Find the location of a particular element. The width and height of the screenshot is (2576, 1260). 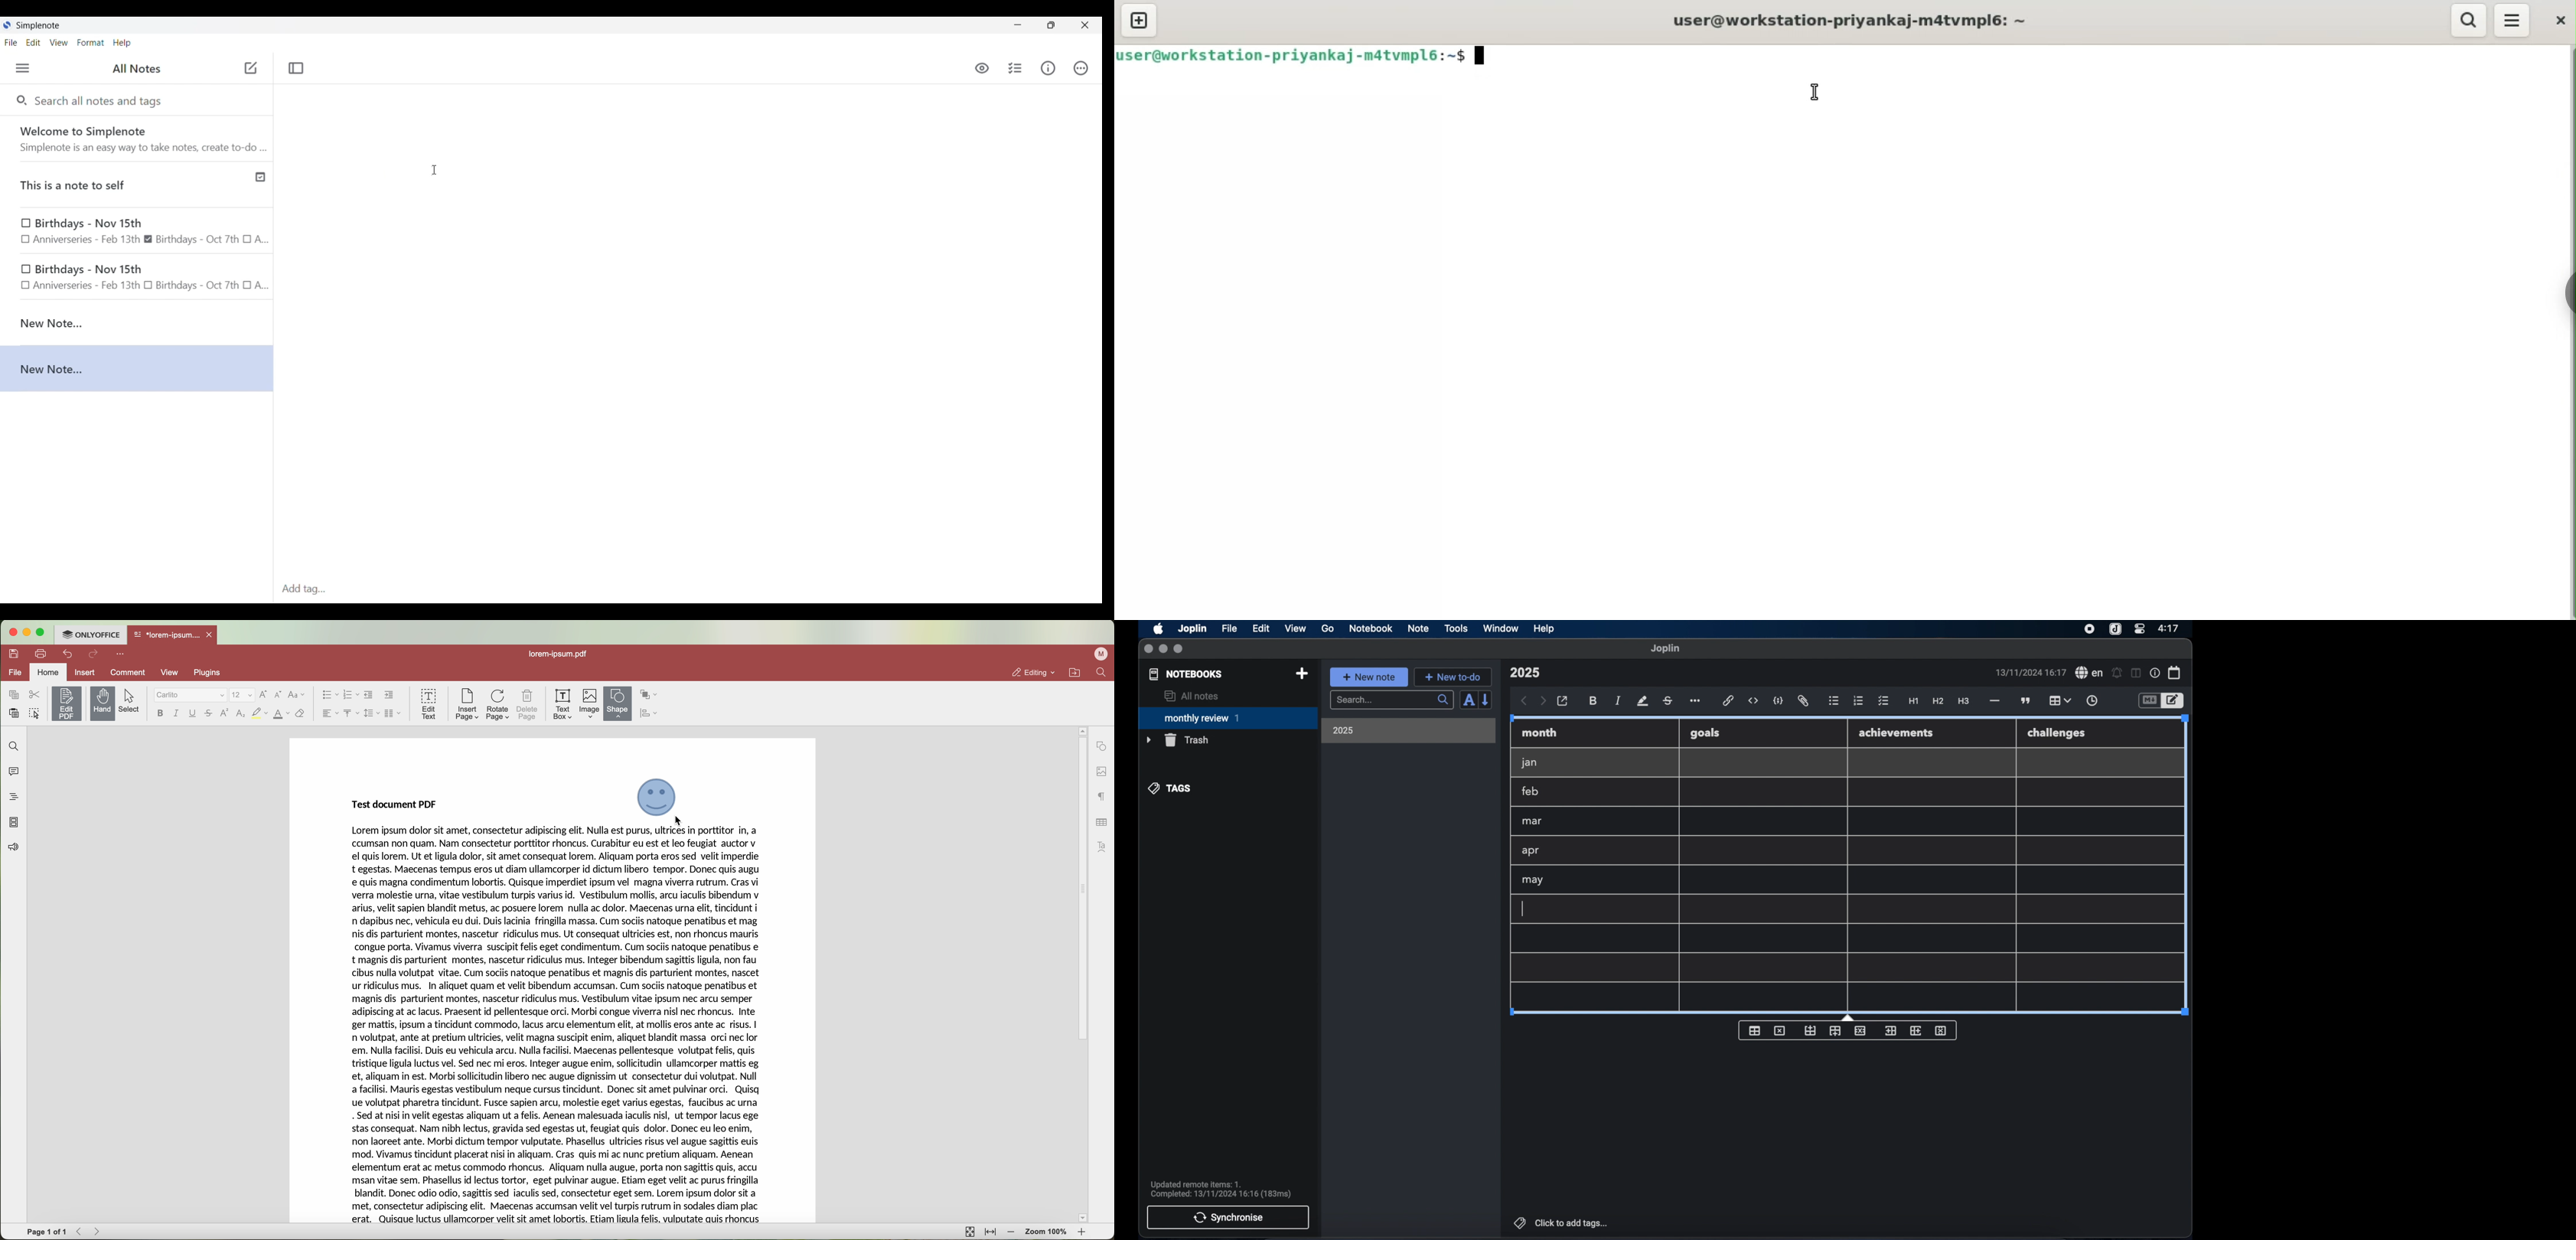

more options is located at coordinates (1696, 702).